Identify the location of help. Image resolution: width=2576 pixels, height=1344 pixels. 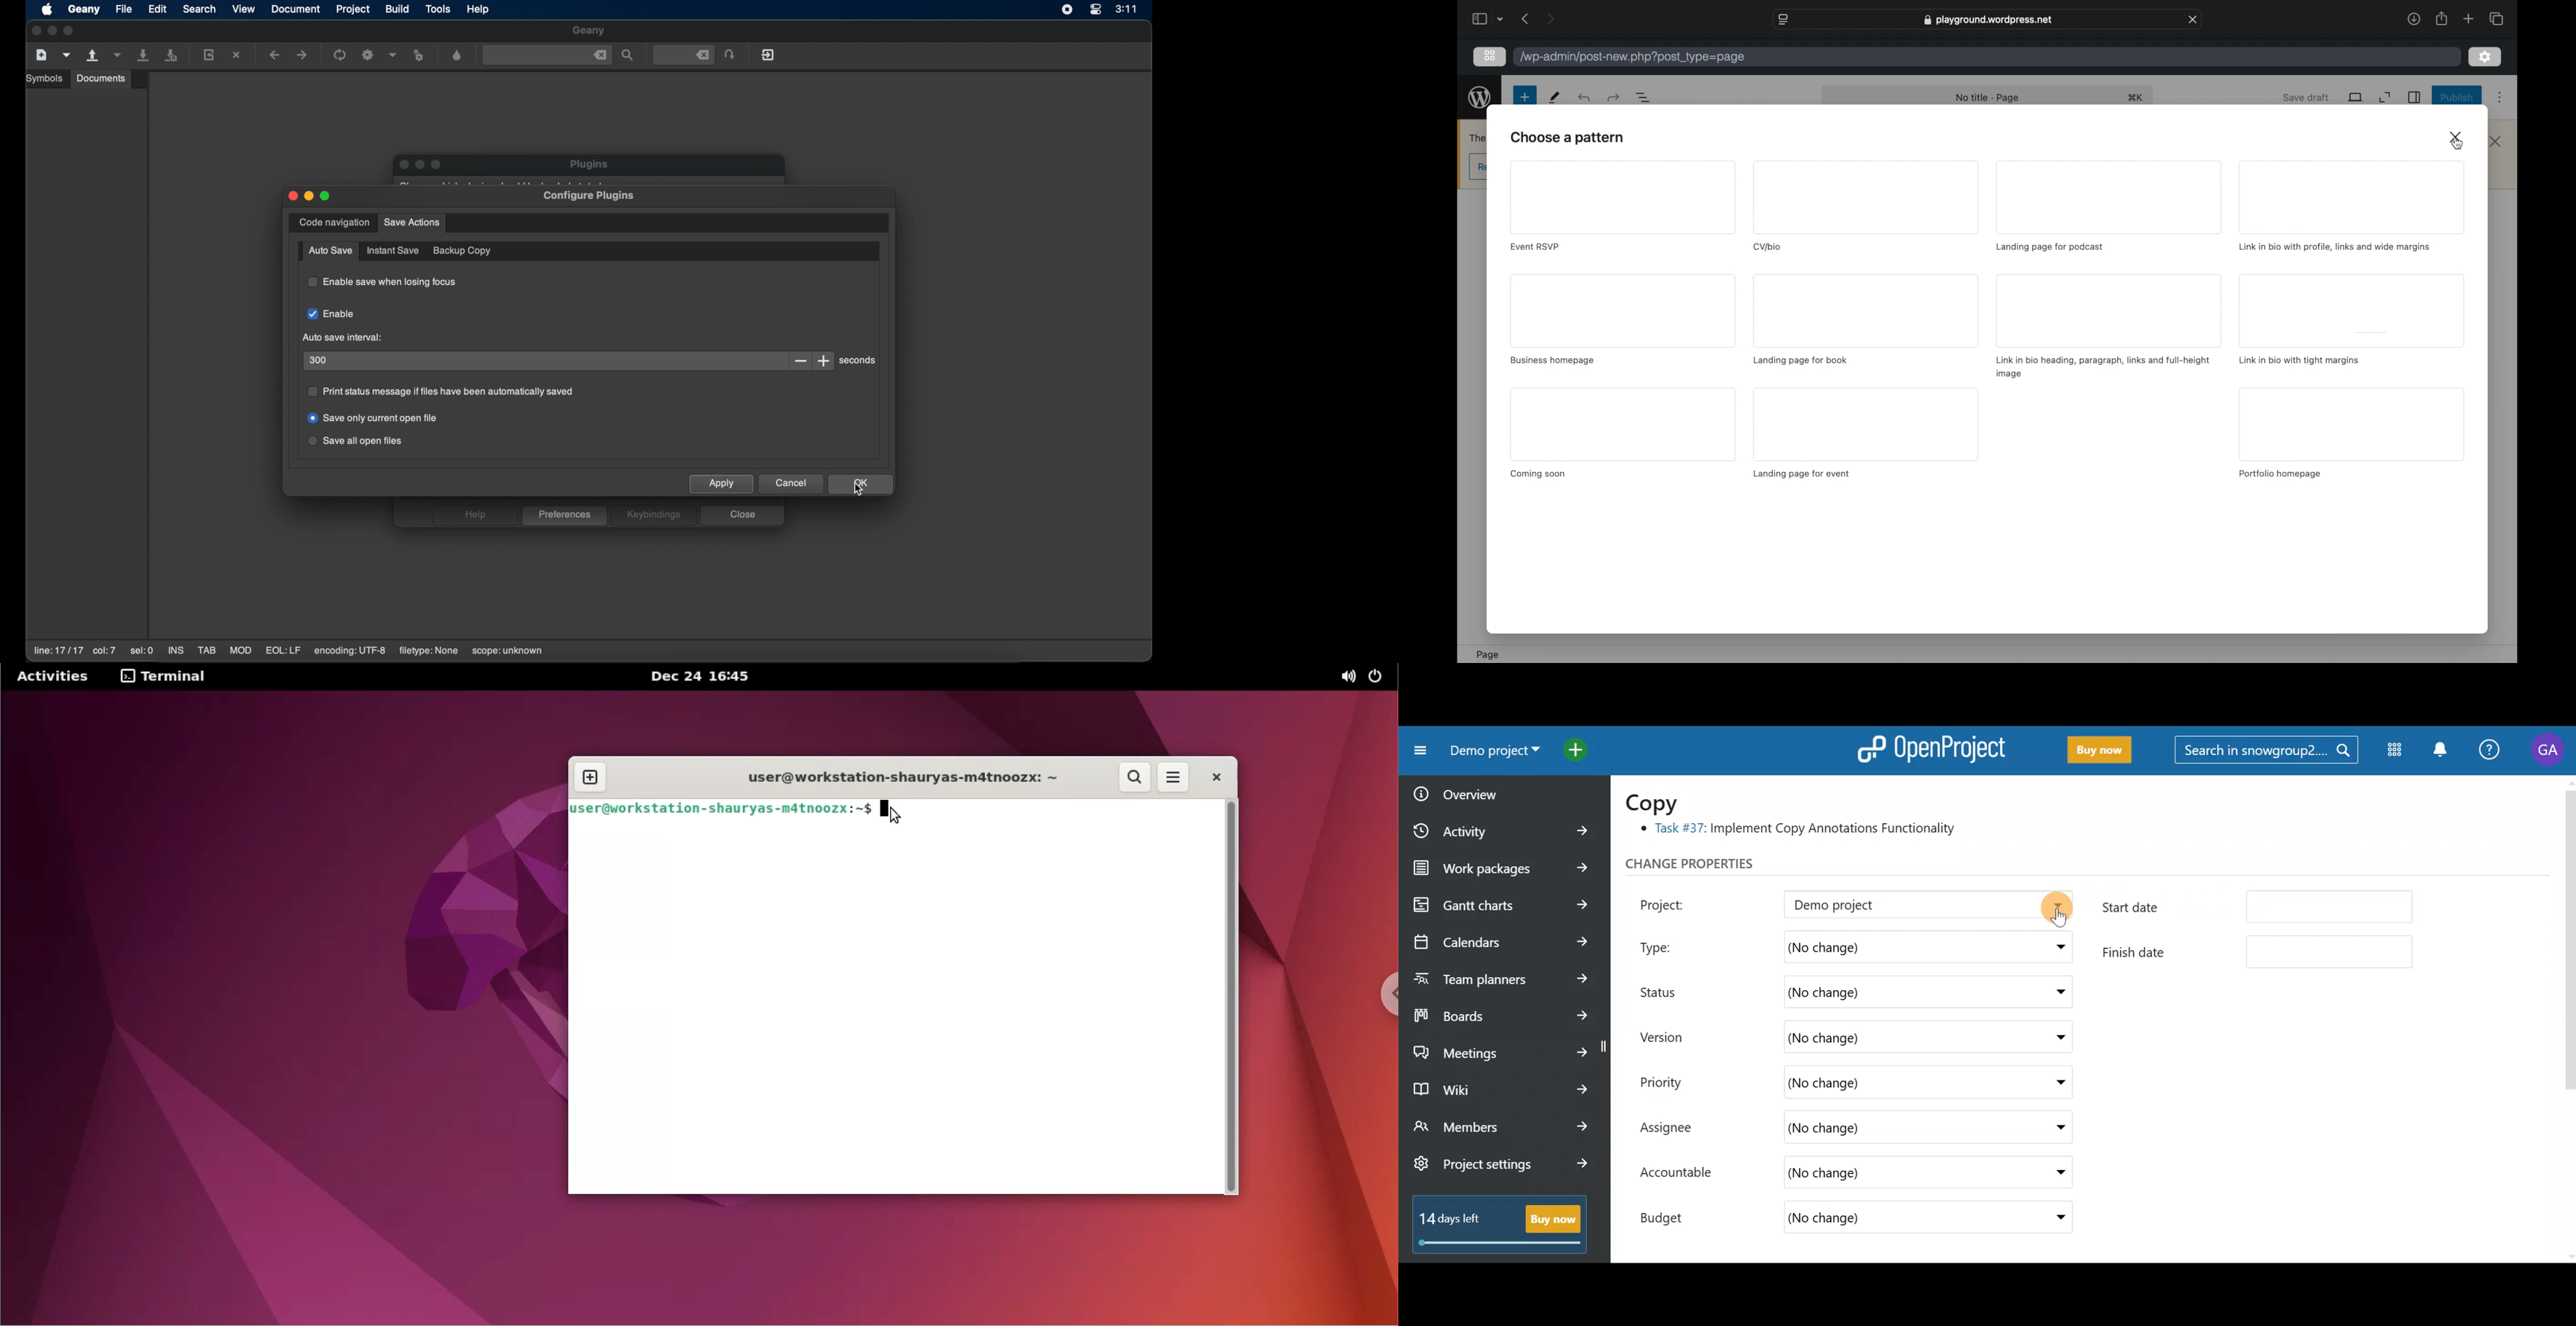
(474, 515).